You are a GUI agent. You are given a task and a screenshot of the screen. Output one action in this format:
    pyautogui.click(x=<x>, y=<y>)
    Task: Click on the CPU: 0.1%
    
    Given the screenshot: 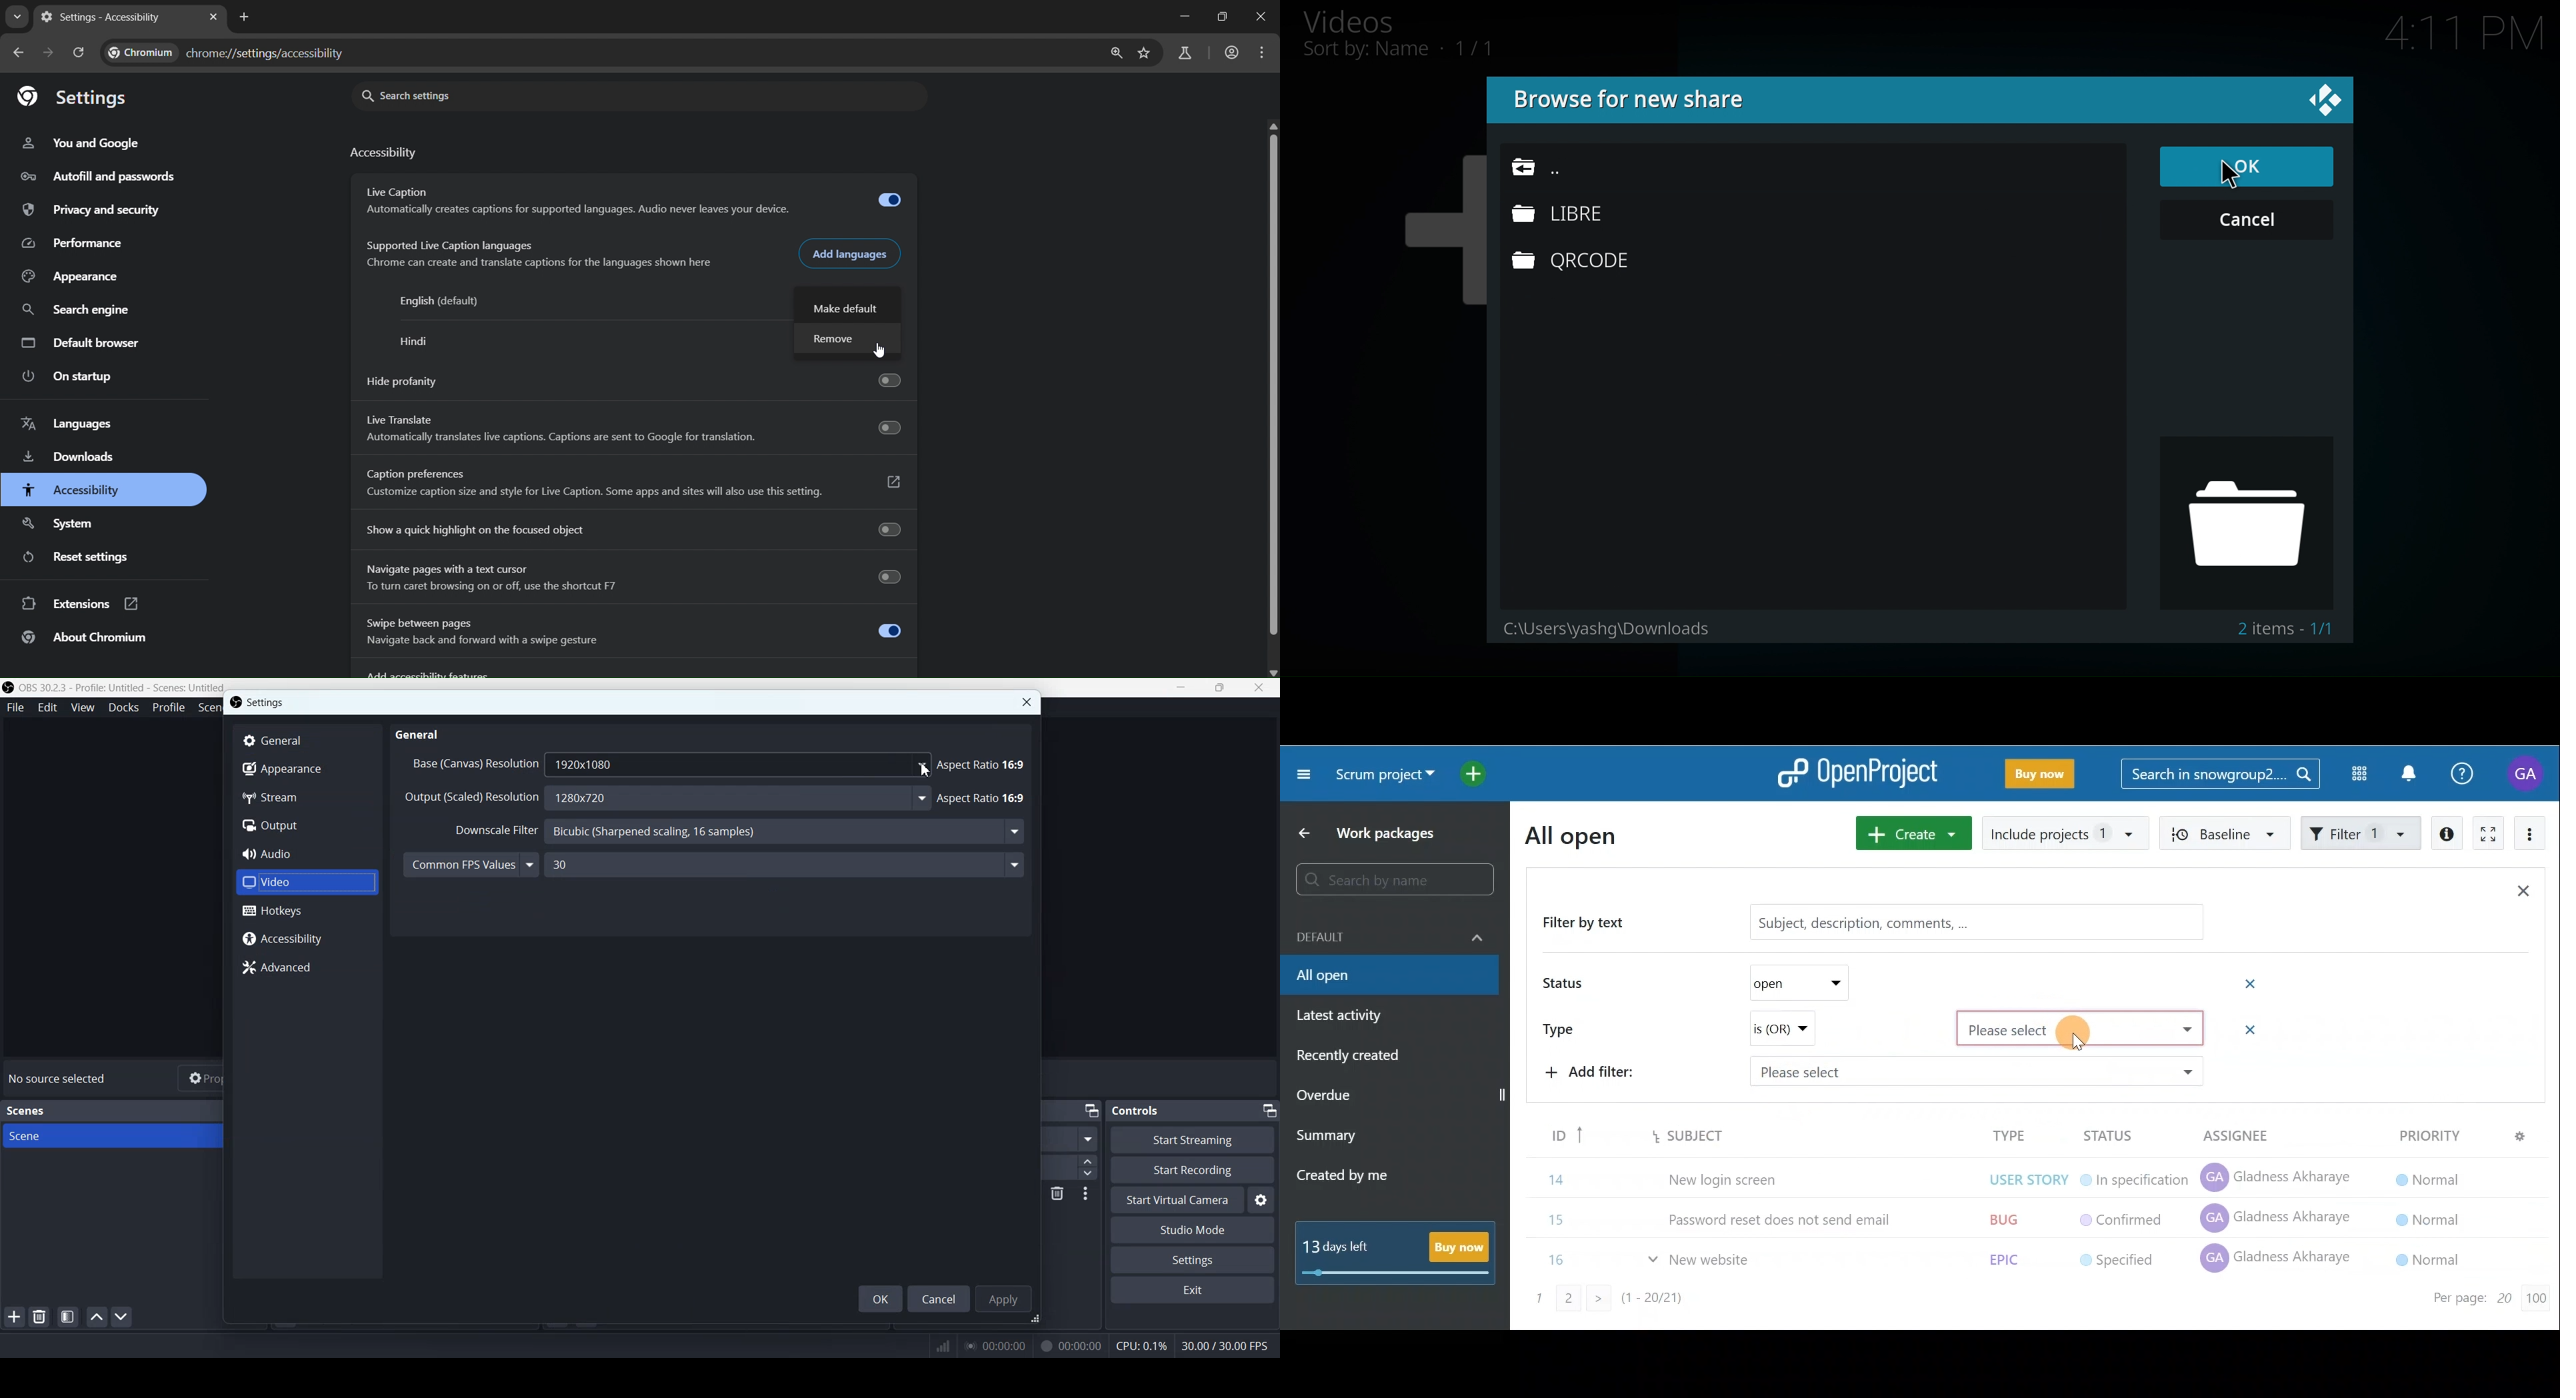 What is the action you would take?
    pyautogui.click(x=1139, y=1345)
    